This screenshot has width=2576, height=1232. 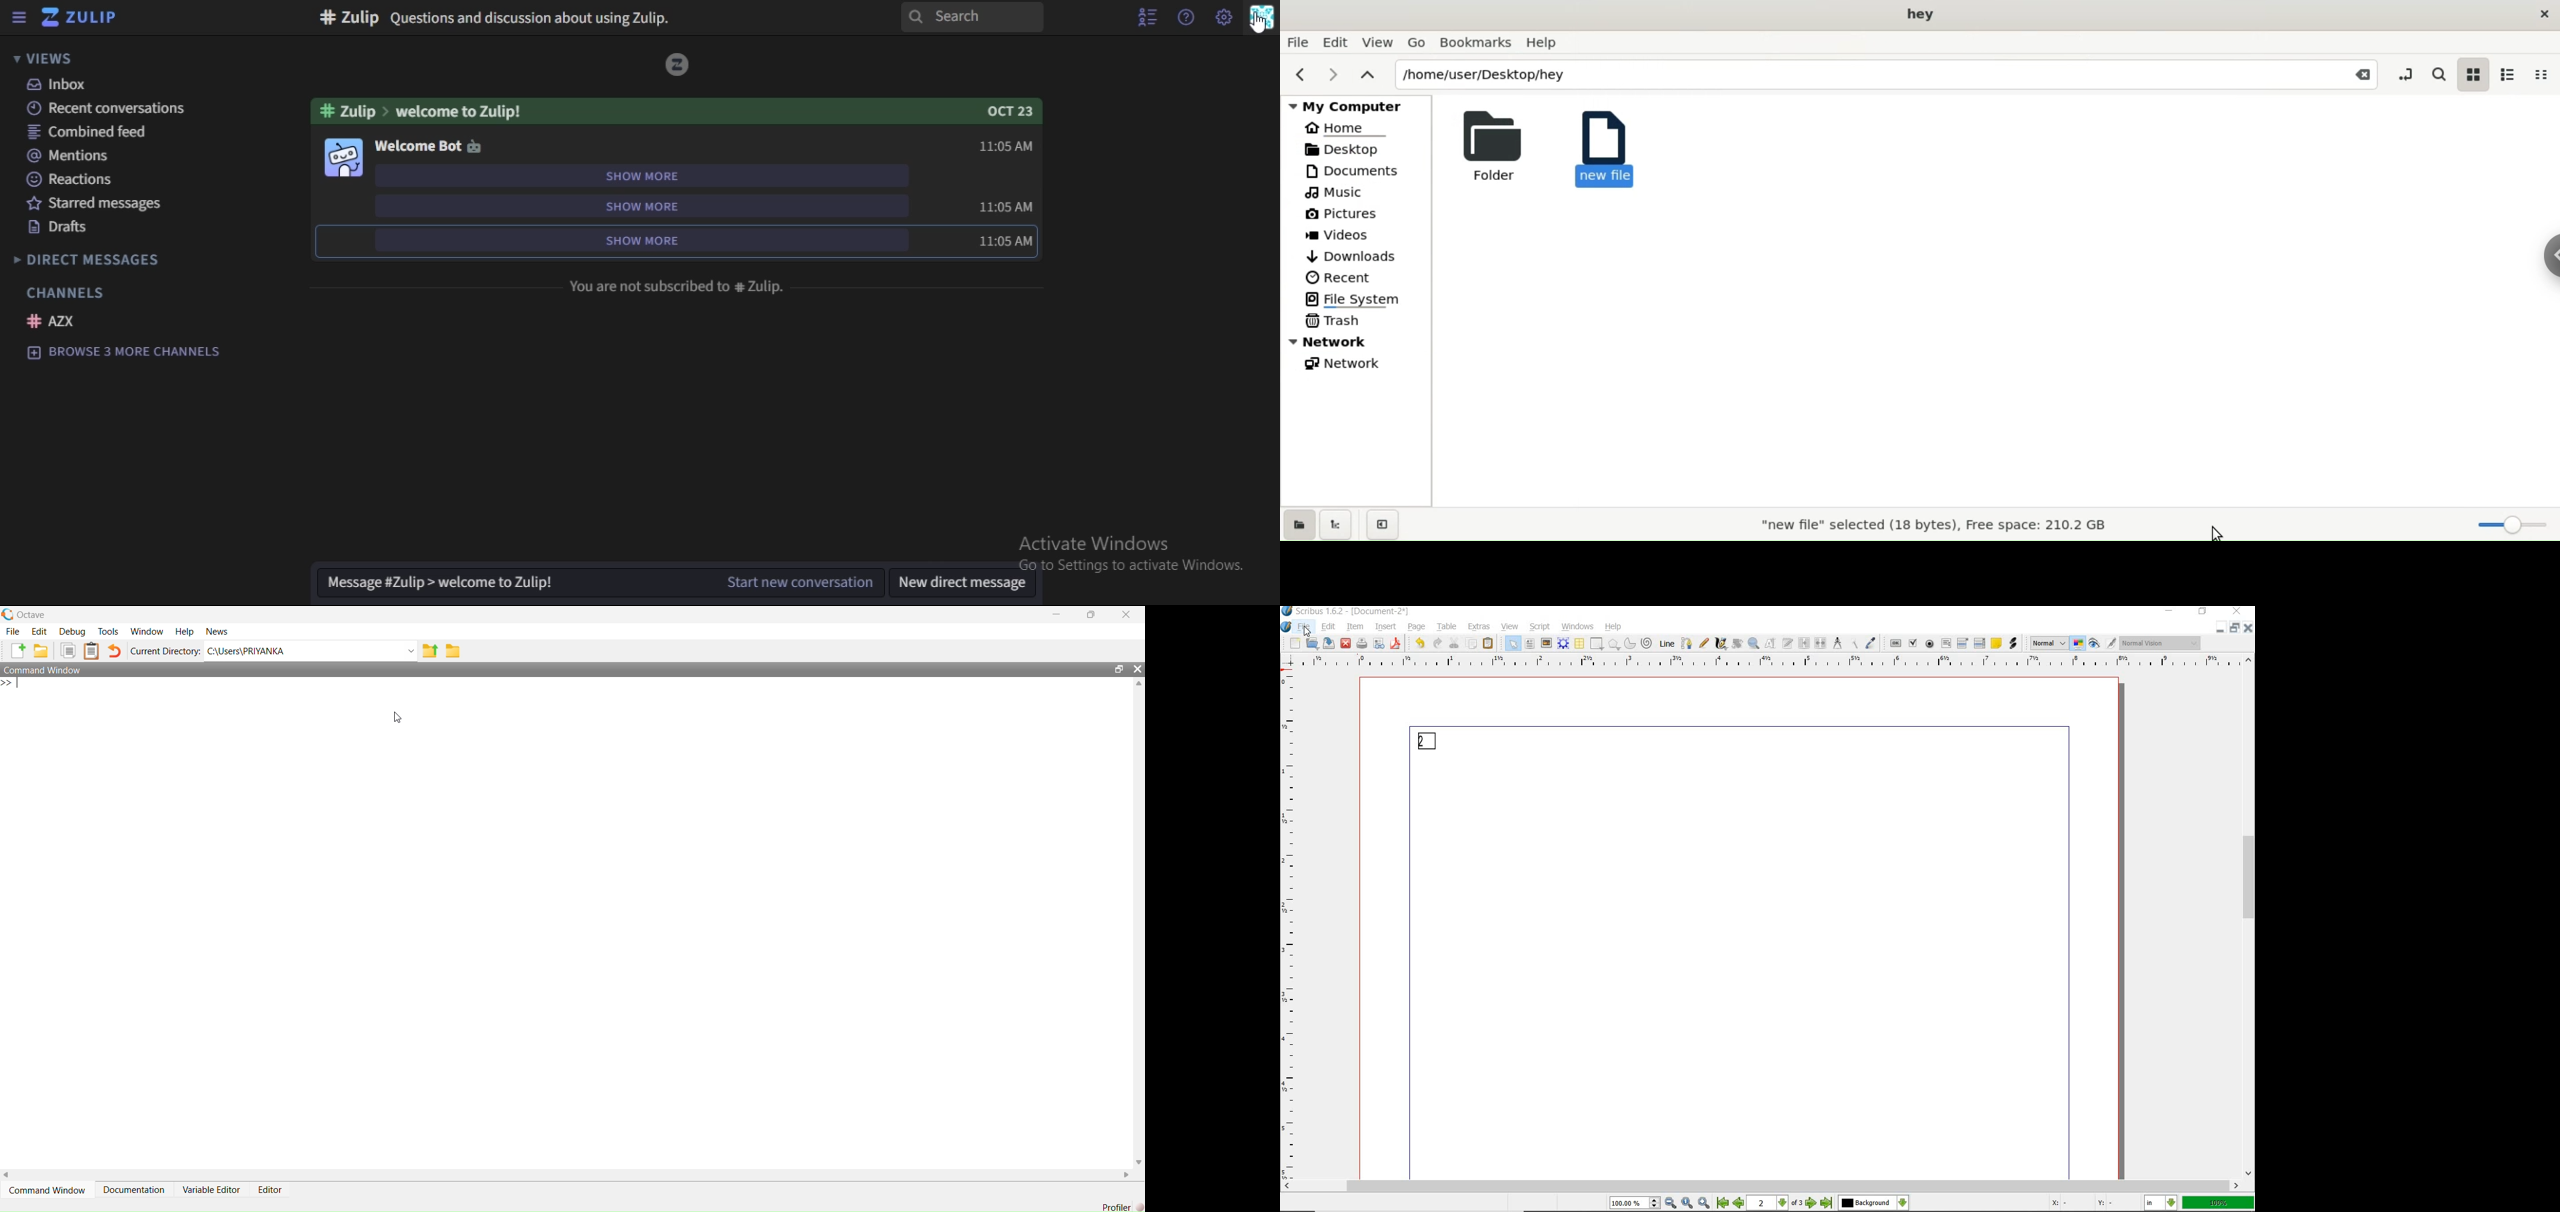 I want to click on Zoom to 100%, so click(x=1687, y=1203).